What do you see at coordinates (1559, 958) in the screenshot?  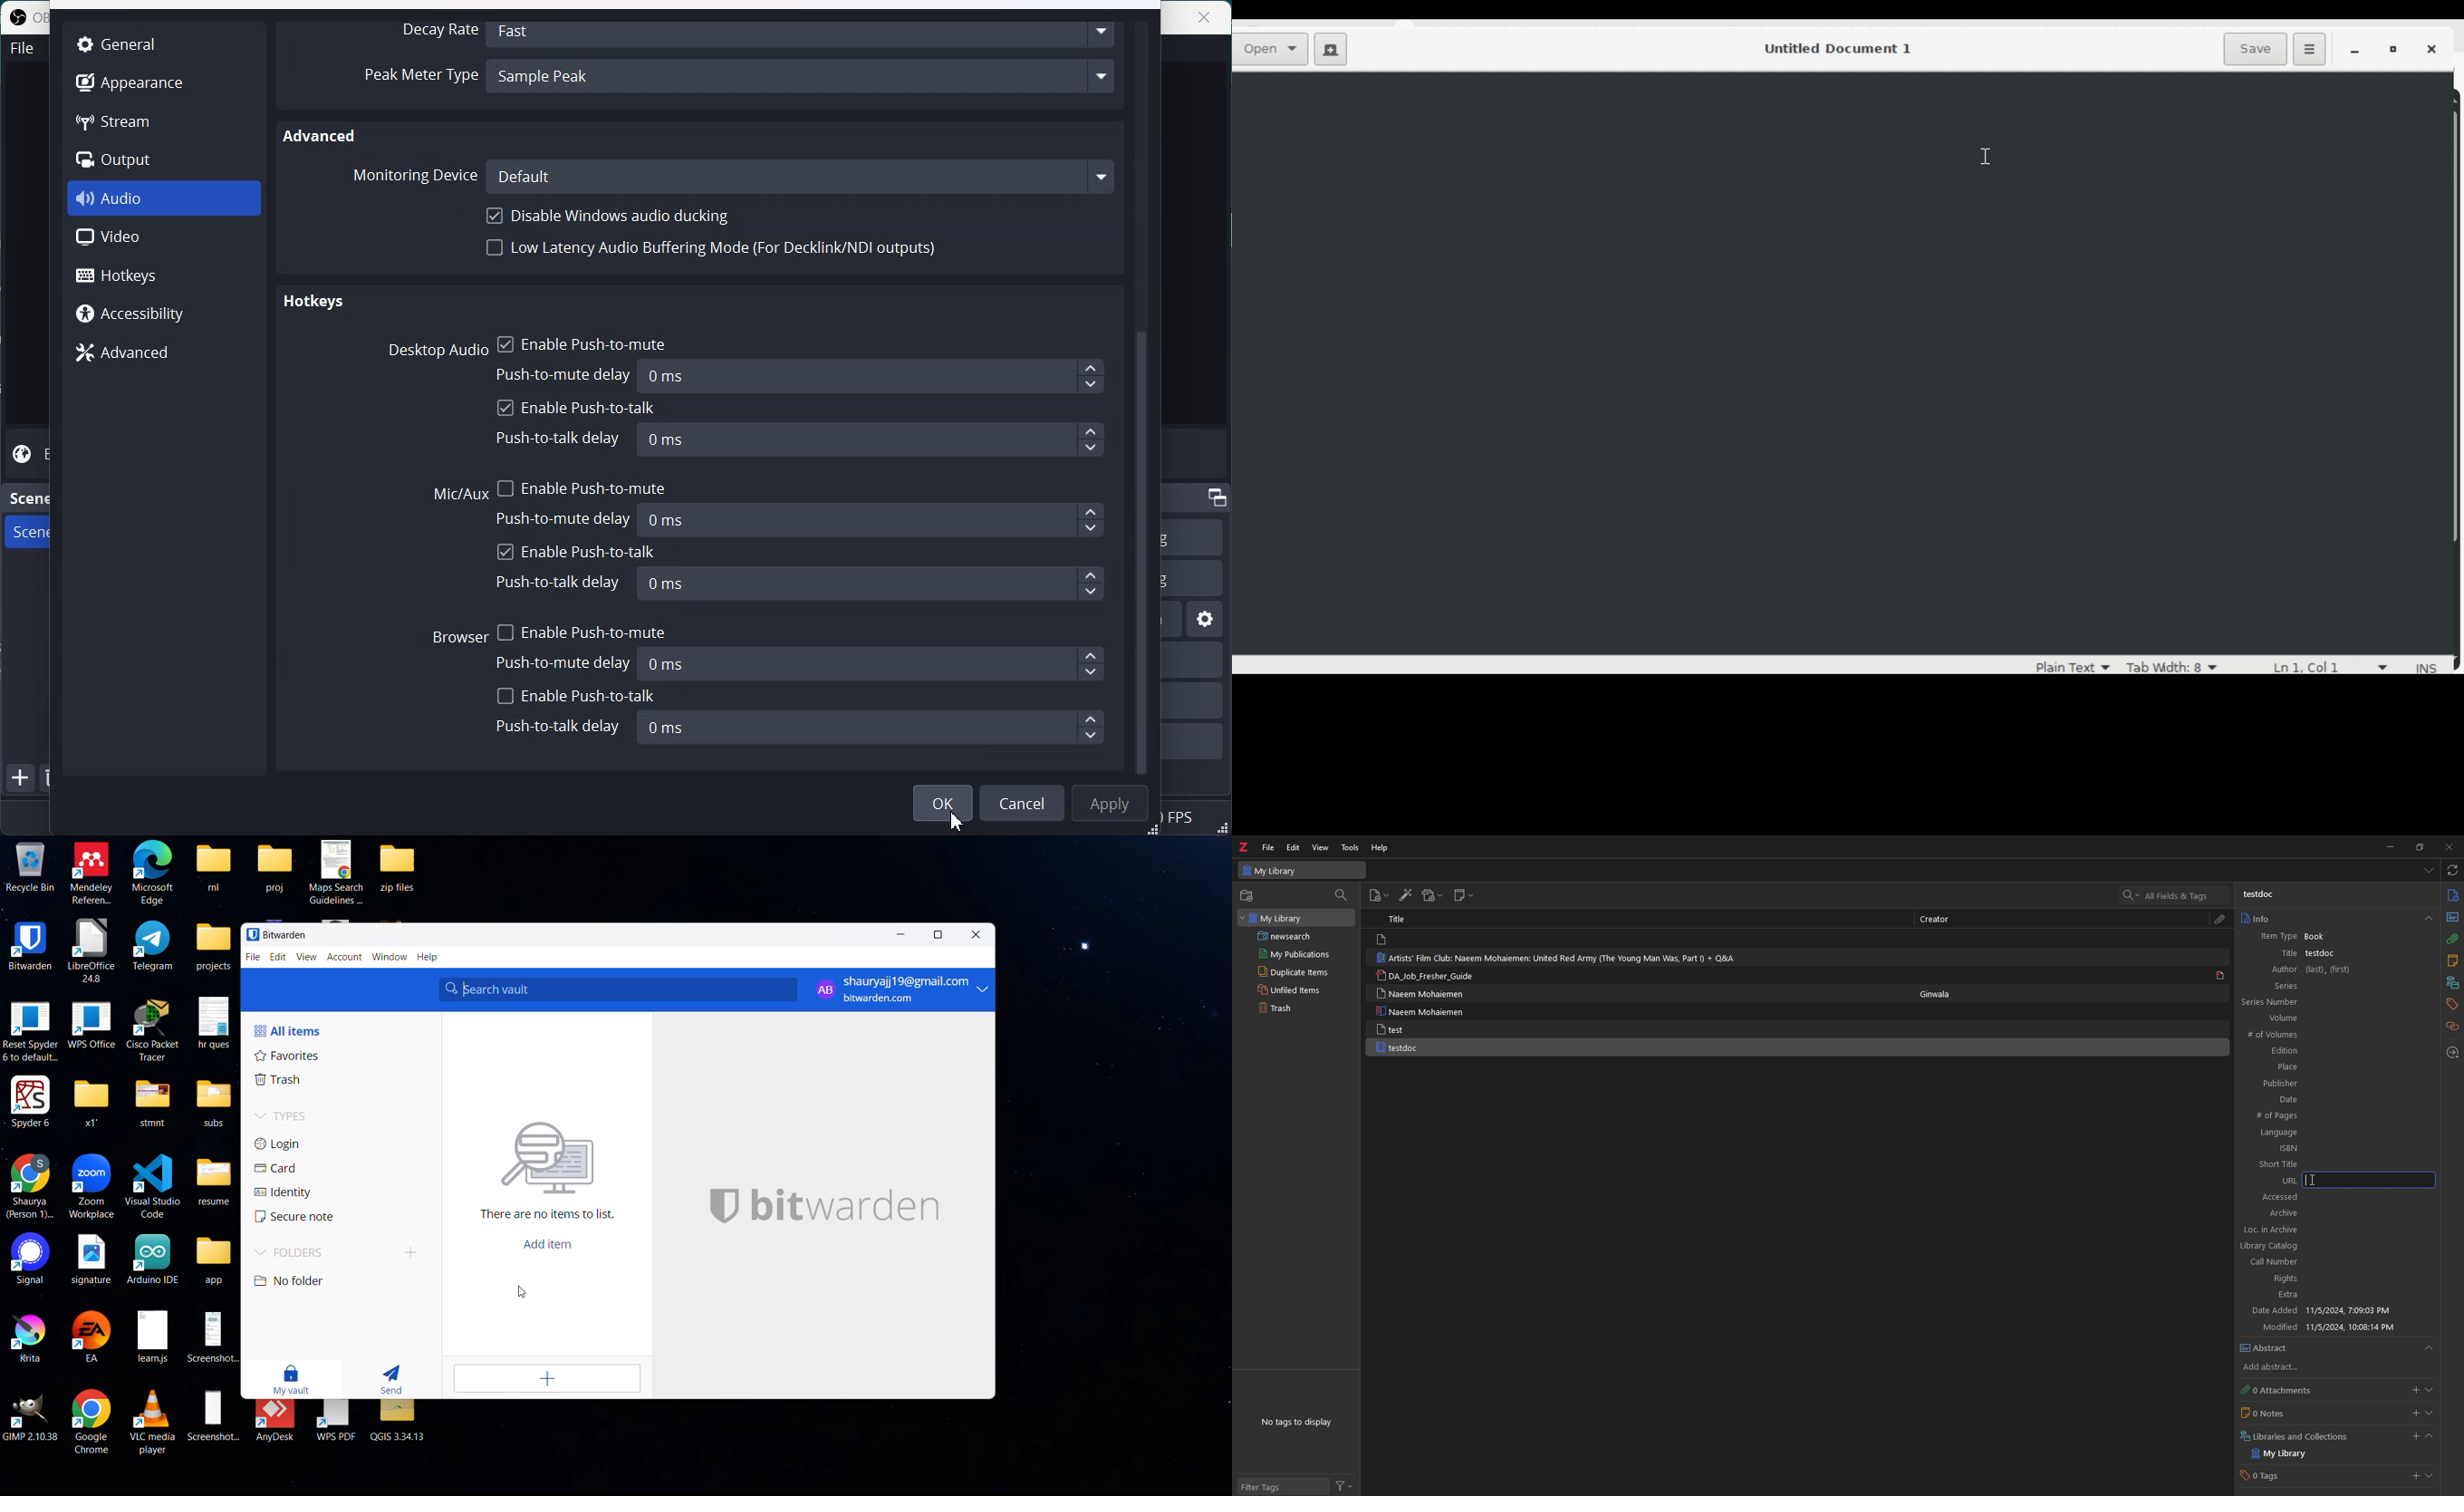 I see `Artists’ Film Club: Naeem Mohaiemen: United Red Army` at bounding box center [1559, 958].